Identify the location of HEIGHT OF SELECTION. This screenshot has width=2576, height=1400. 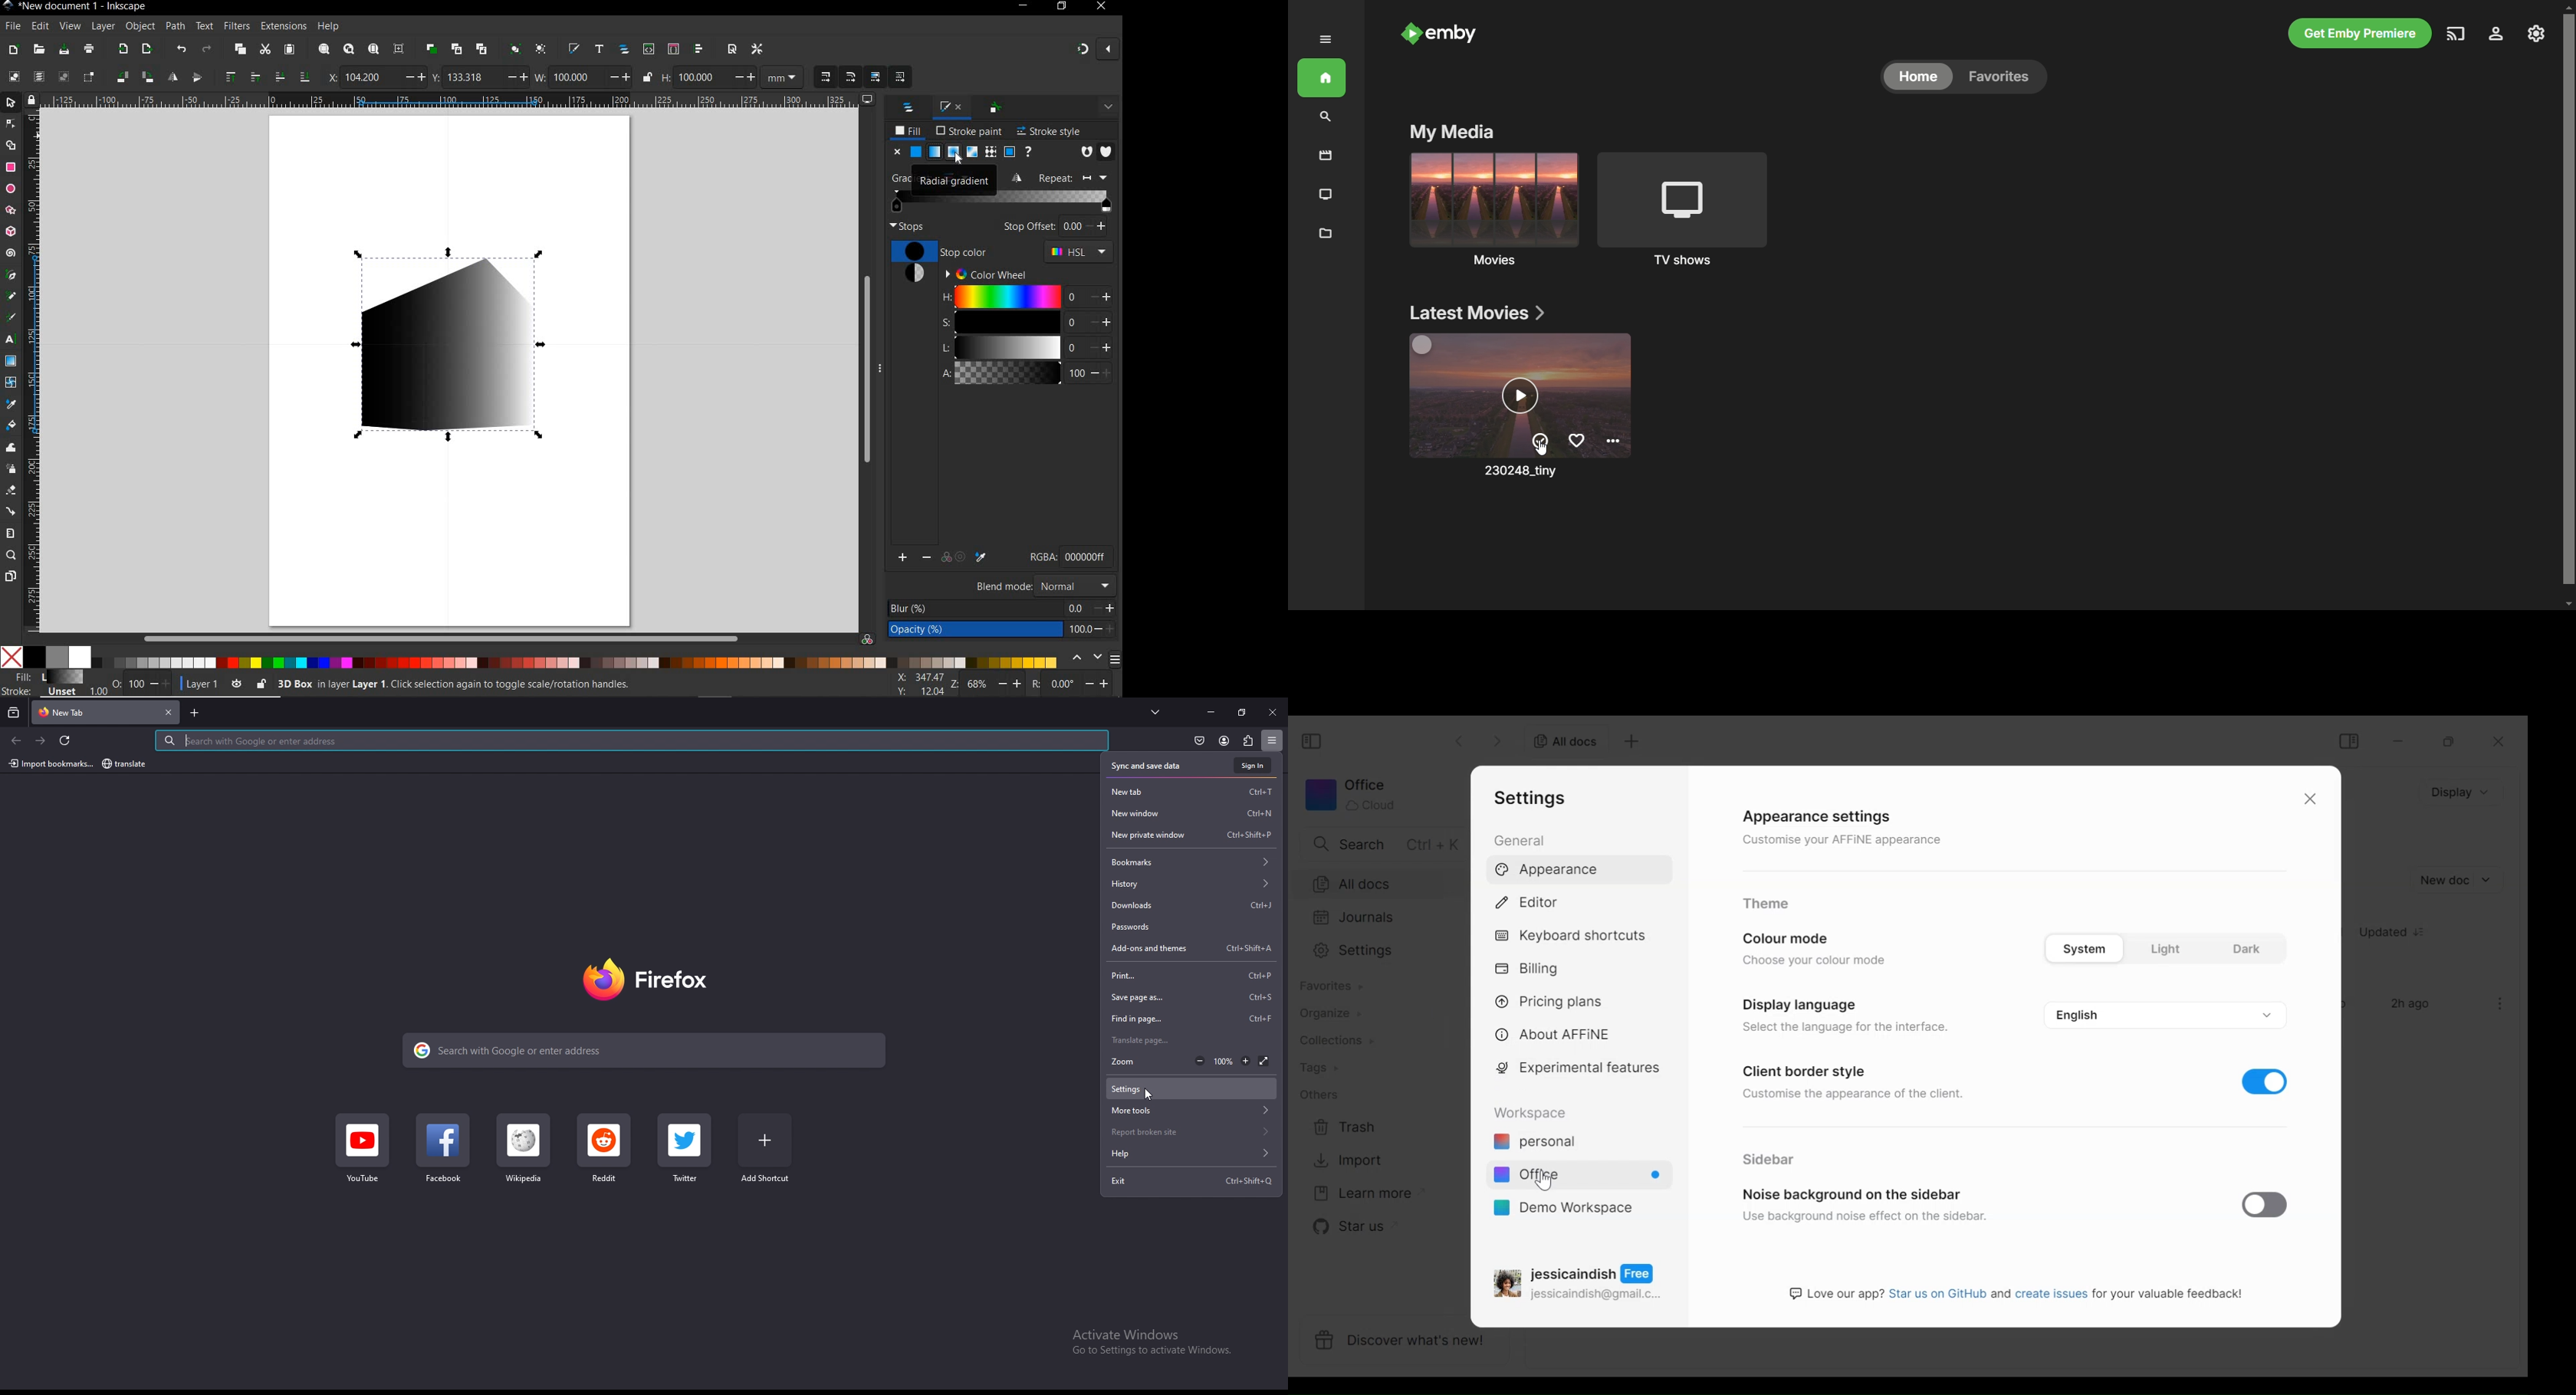
(666, 77).